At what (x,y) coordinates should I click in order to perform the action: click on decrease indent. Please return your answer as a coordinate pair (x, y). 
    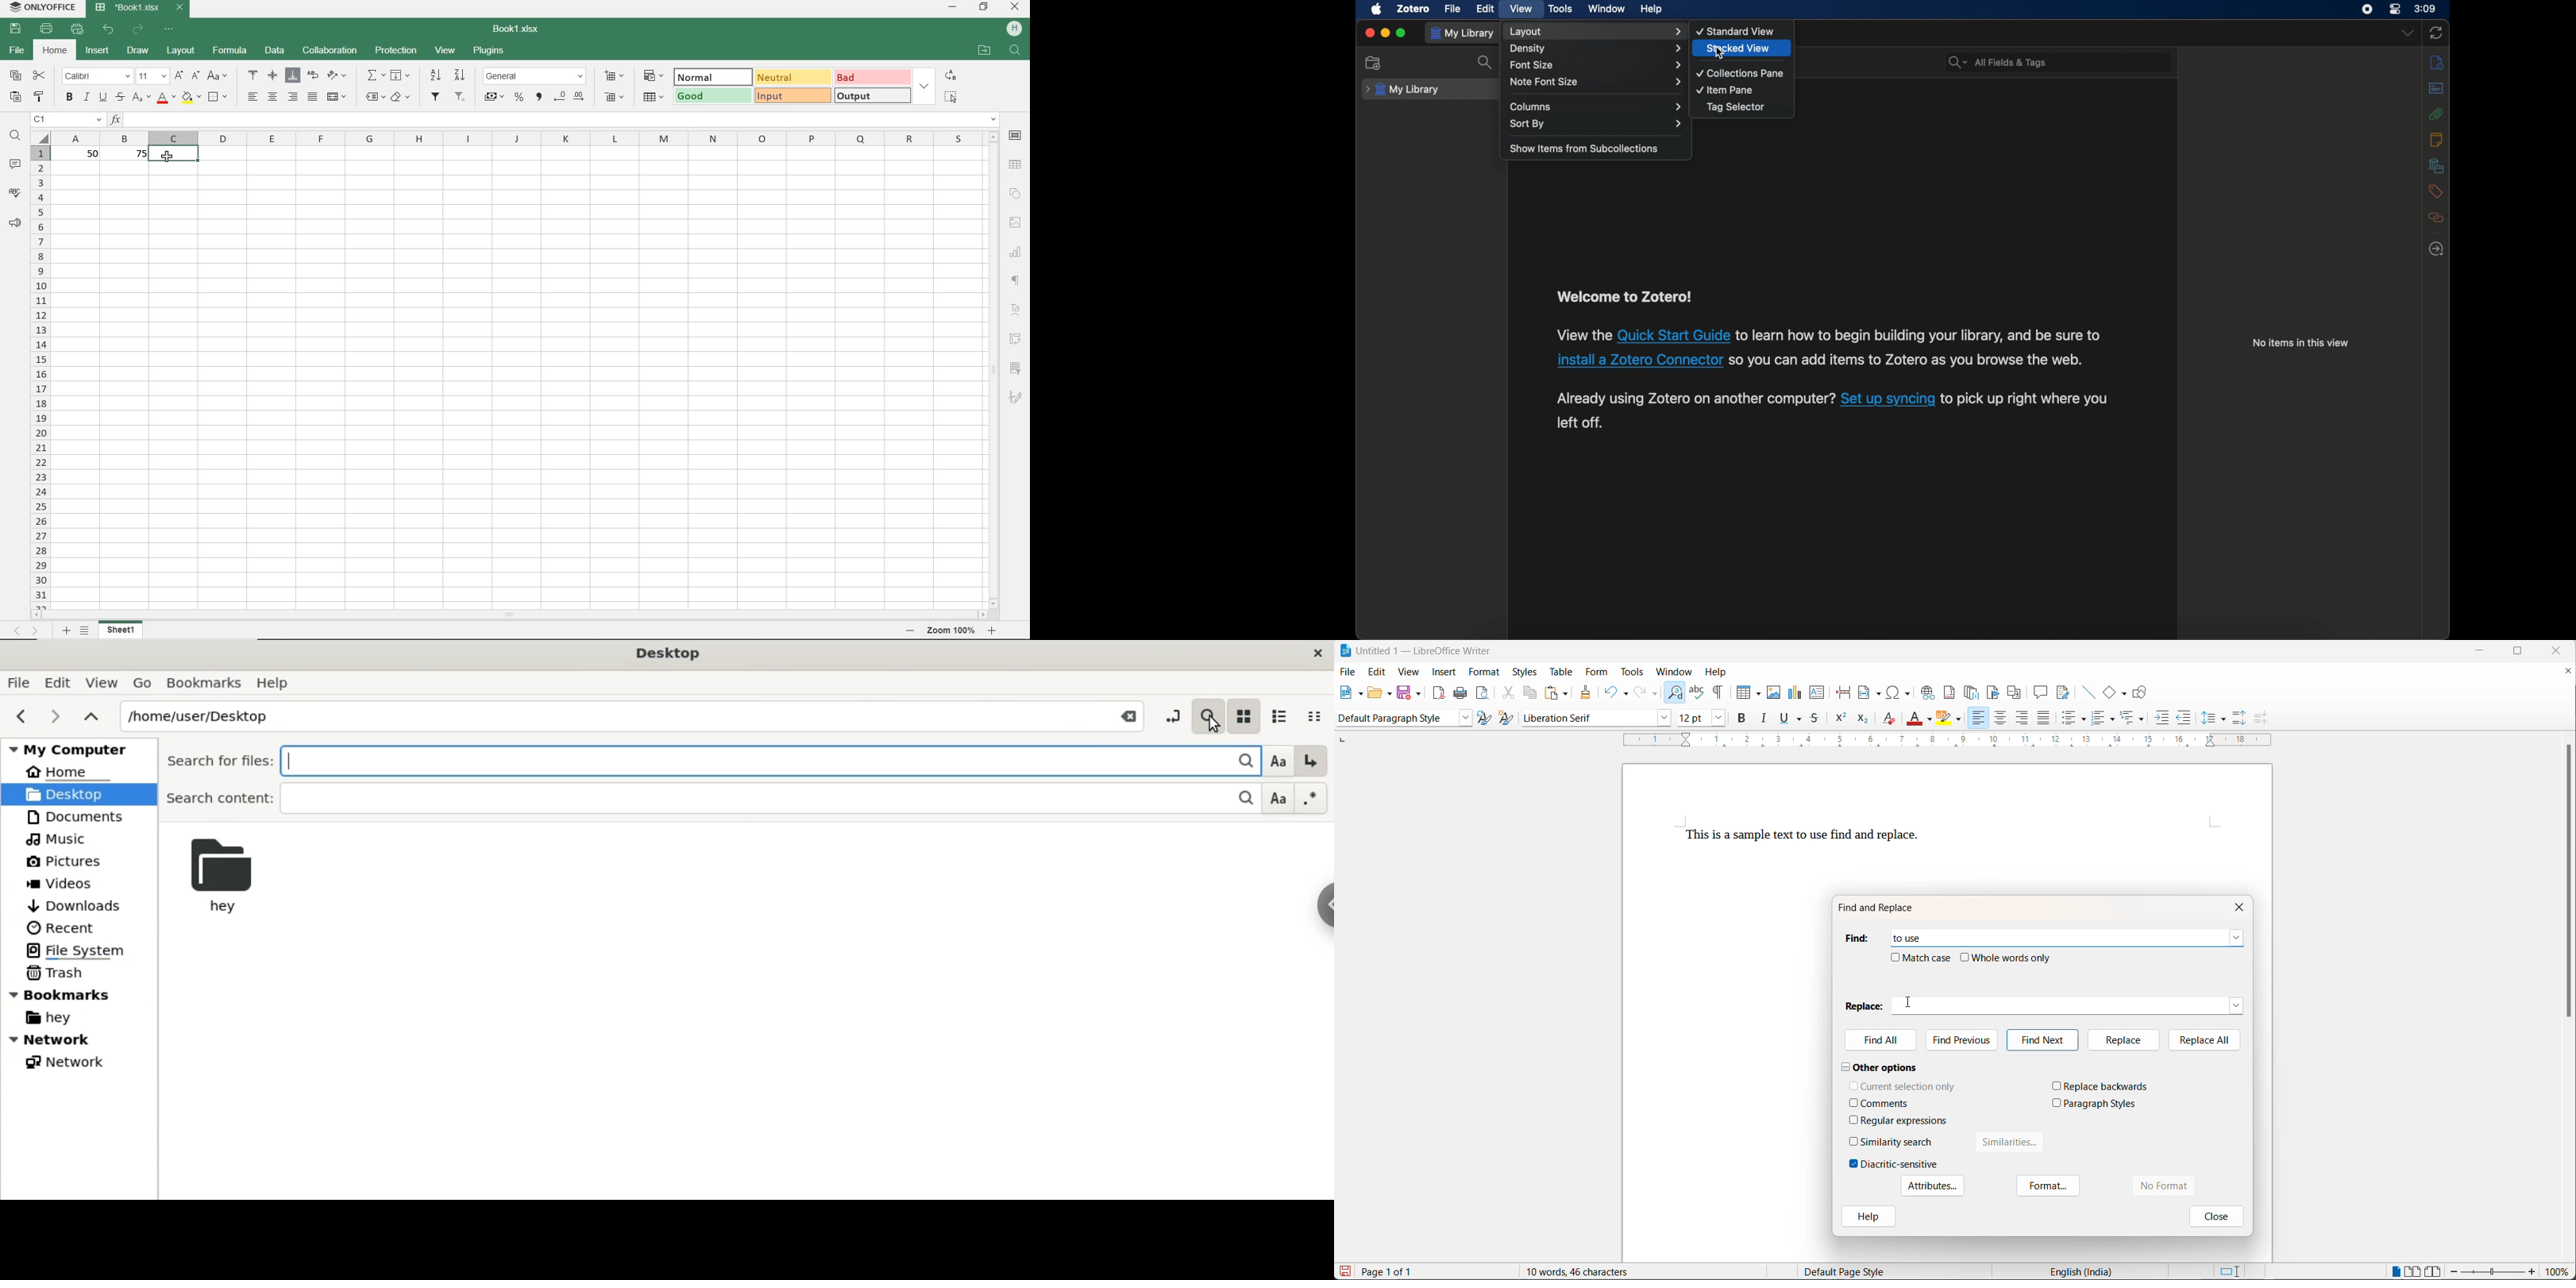
    Looking at the image, I should click on (2184, 720).